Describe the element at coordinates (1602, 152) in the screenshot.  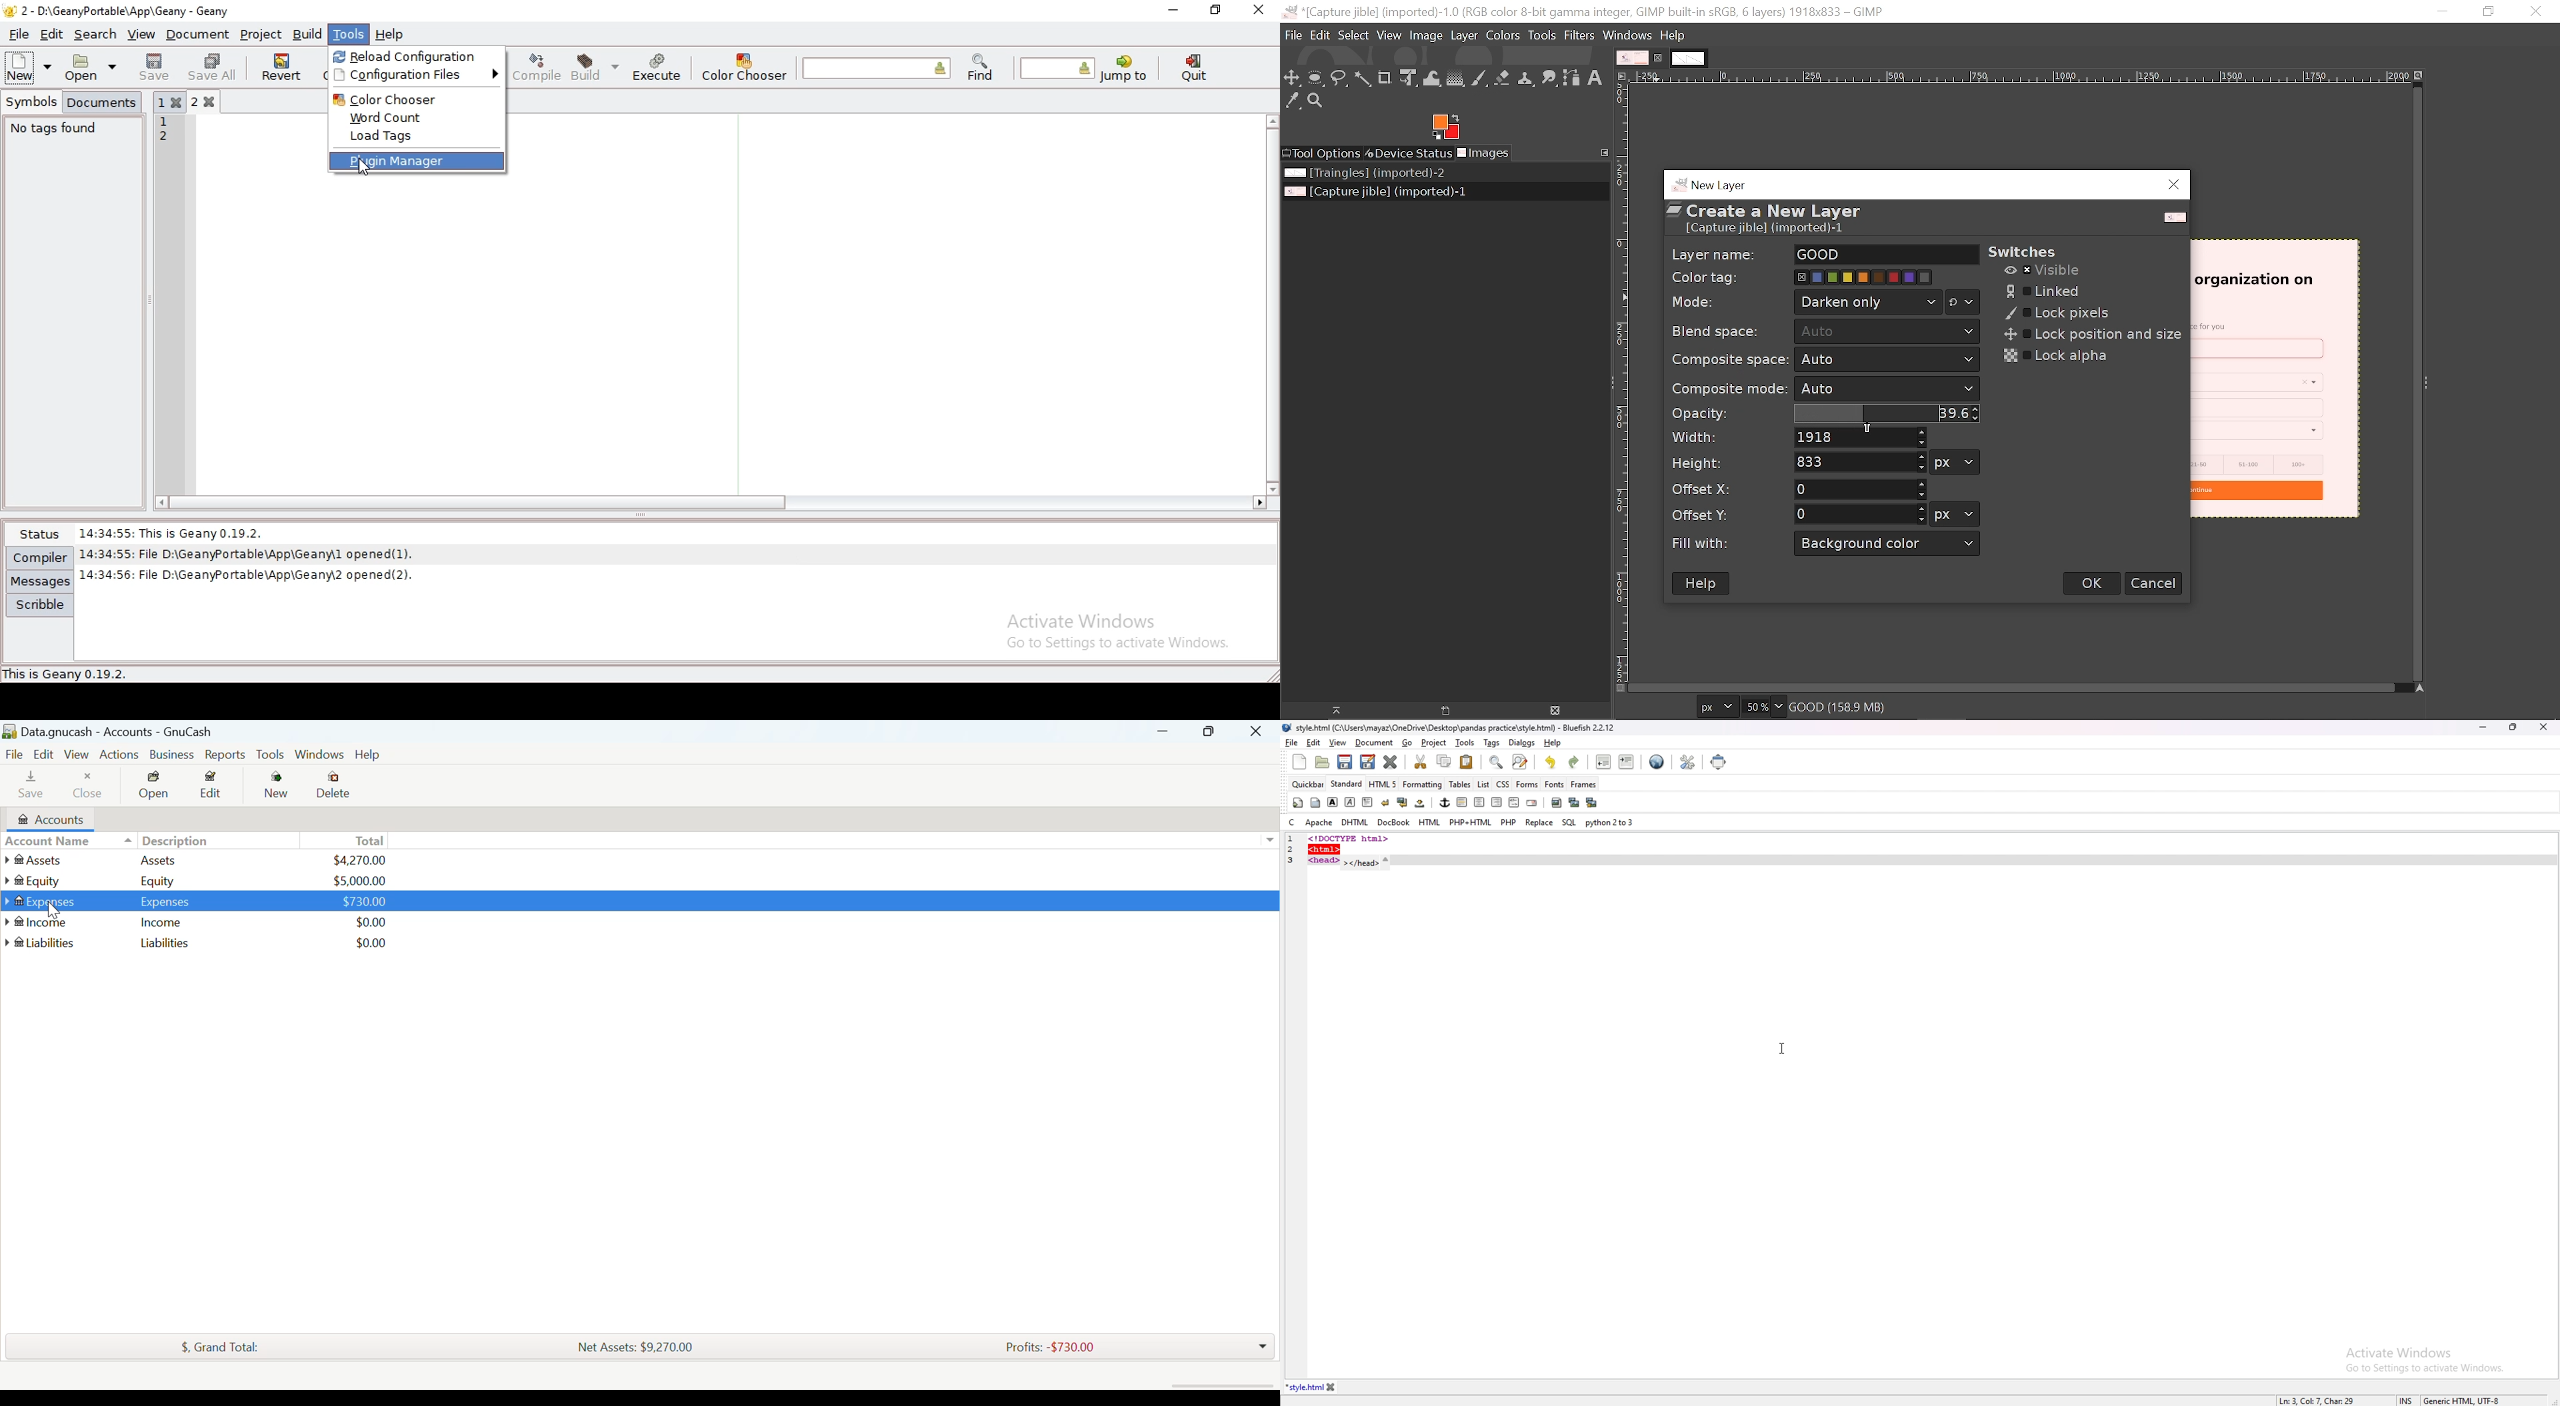
I see `Configure this tab` at that location.